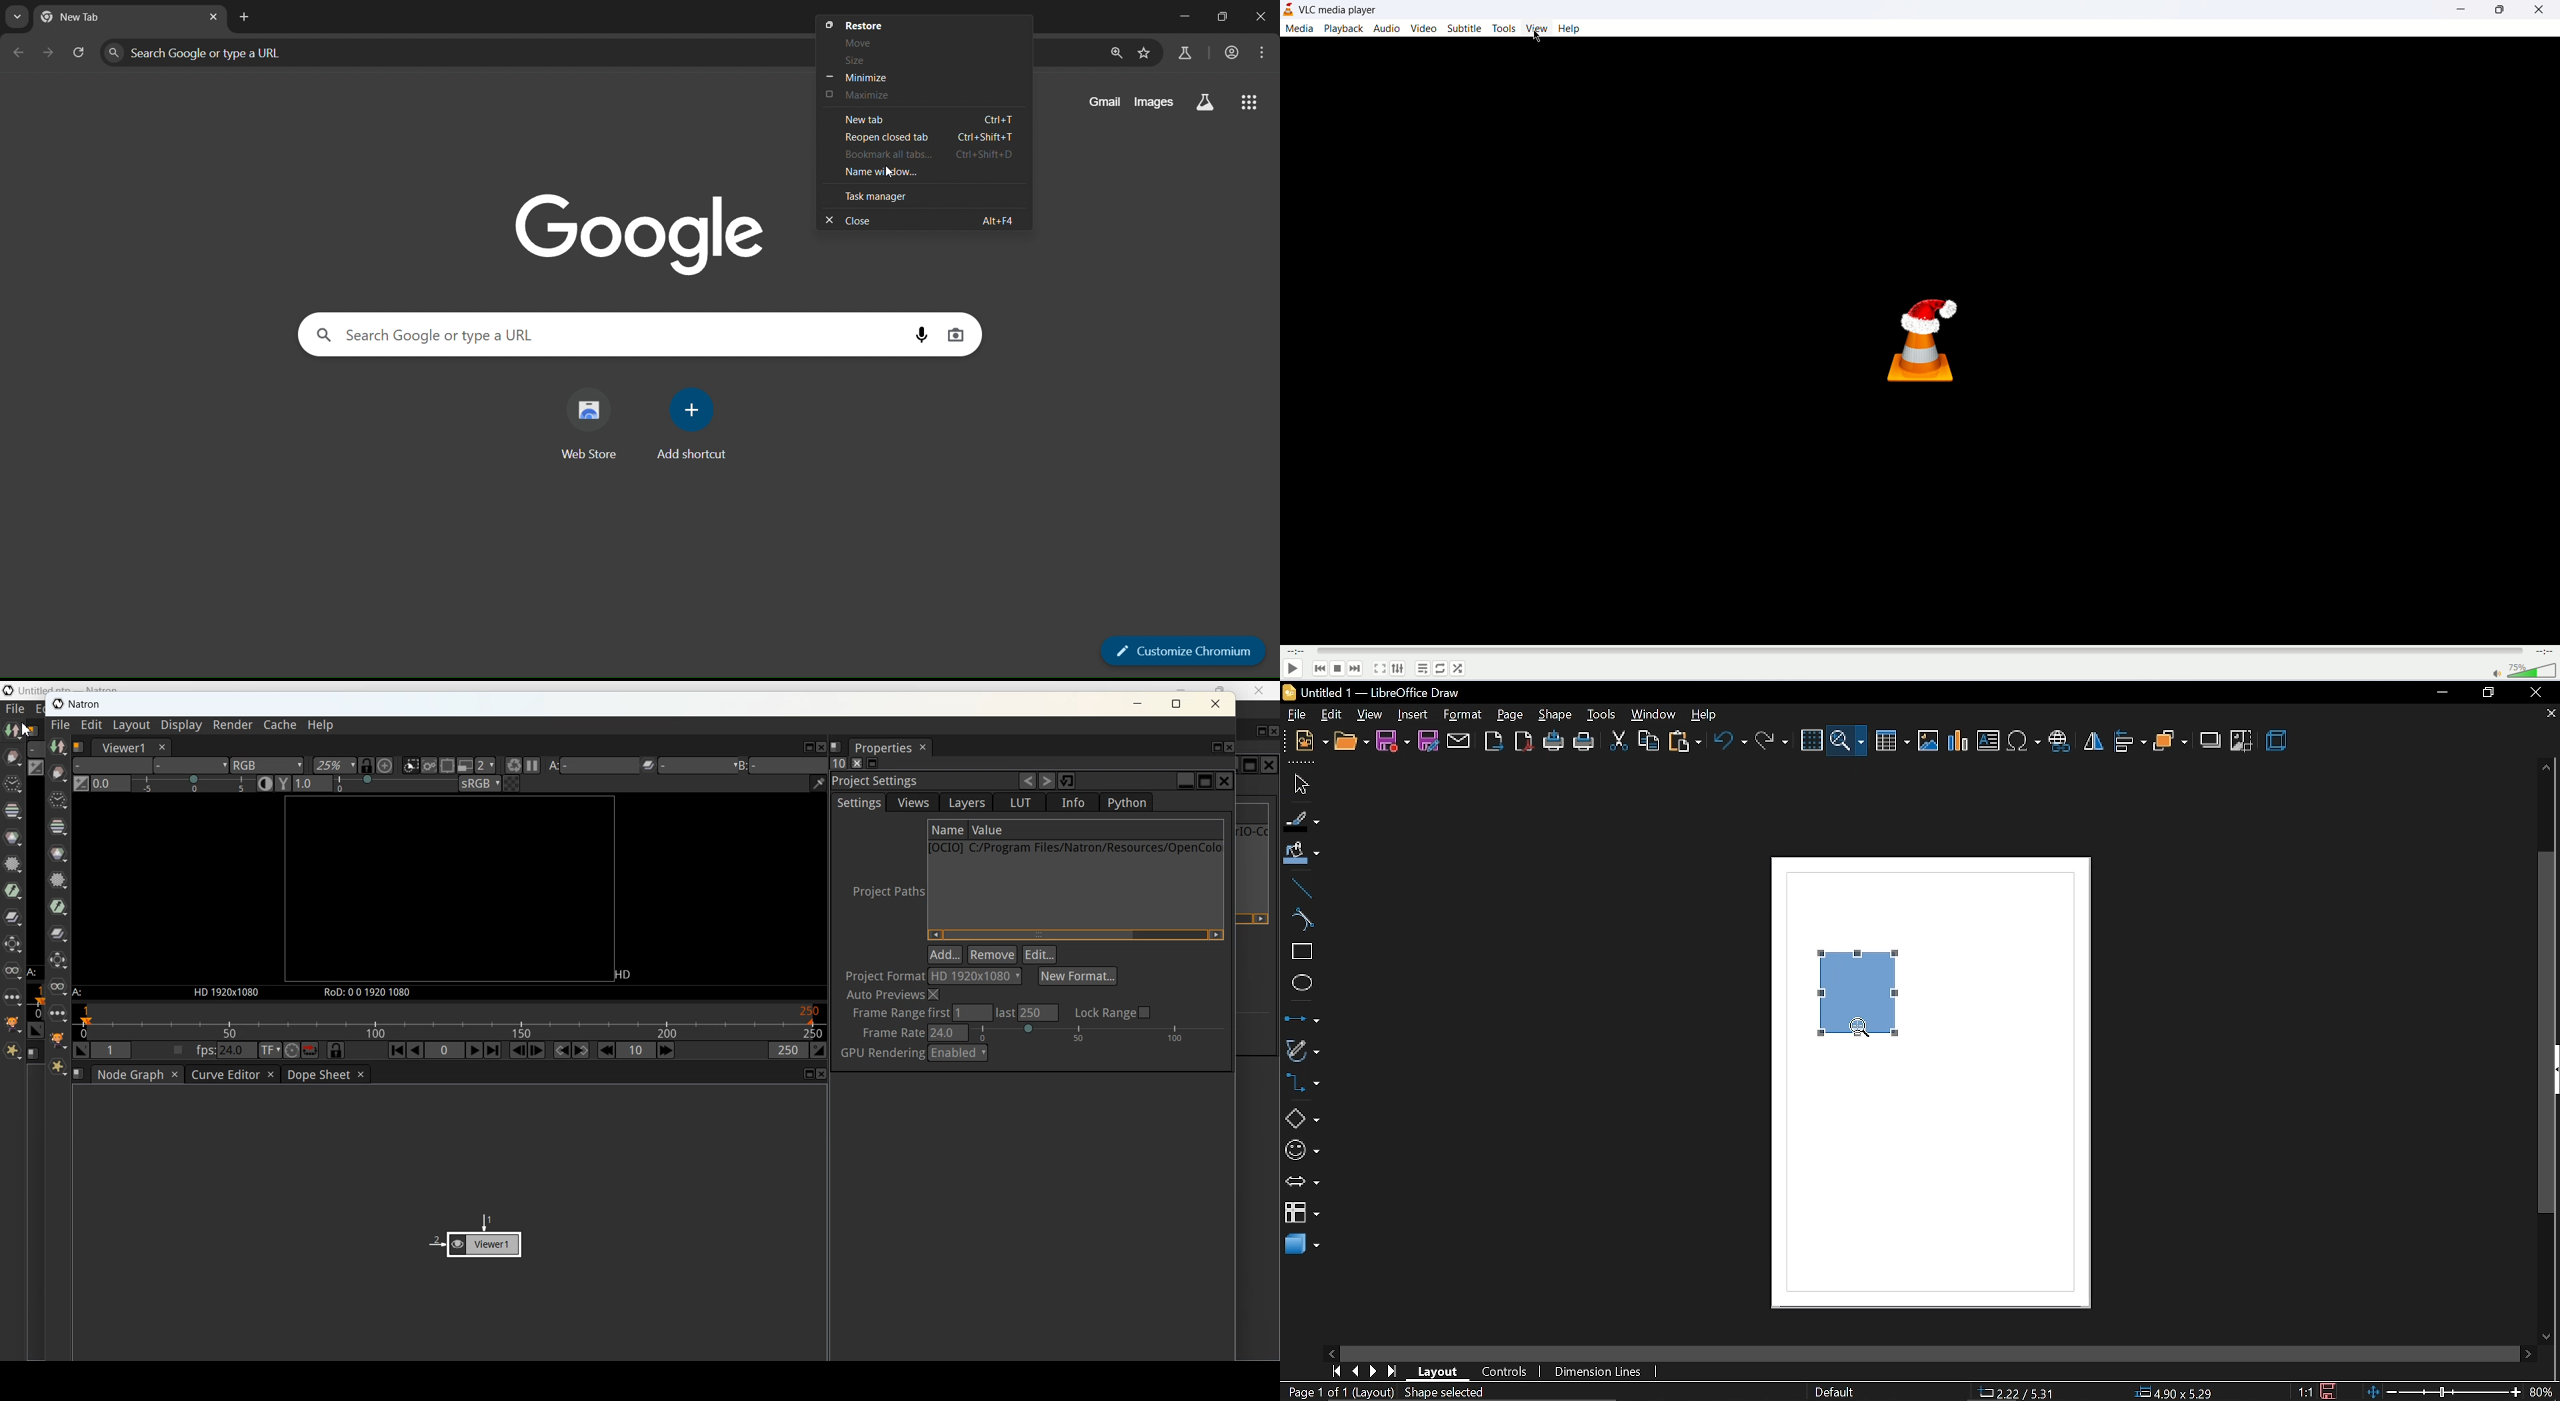 The image size is (2576, 1428). Describe the element at coordinates (1302, 1246) in the screenshot. I see `3d shapes` at that location.